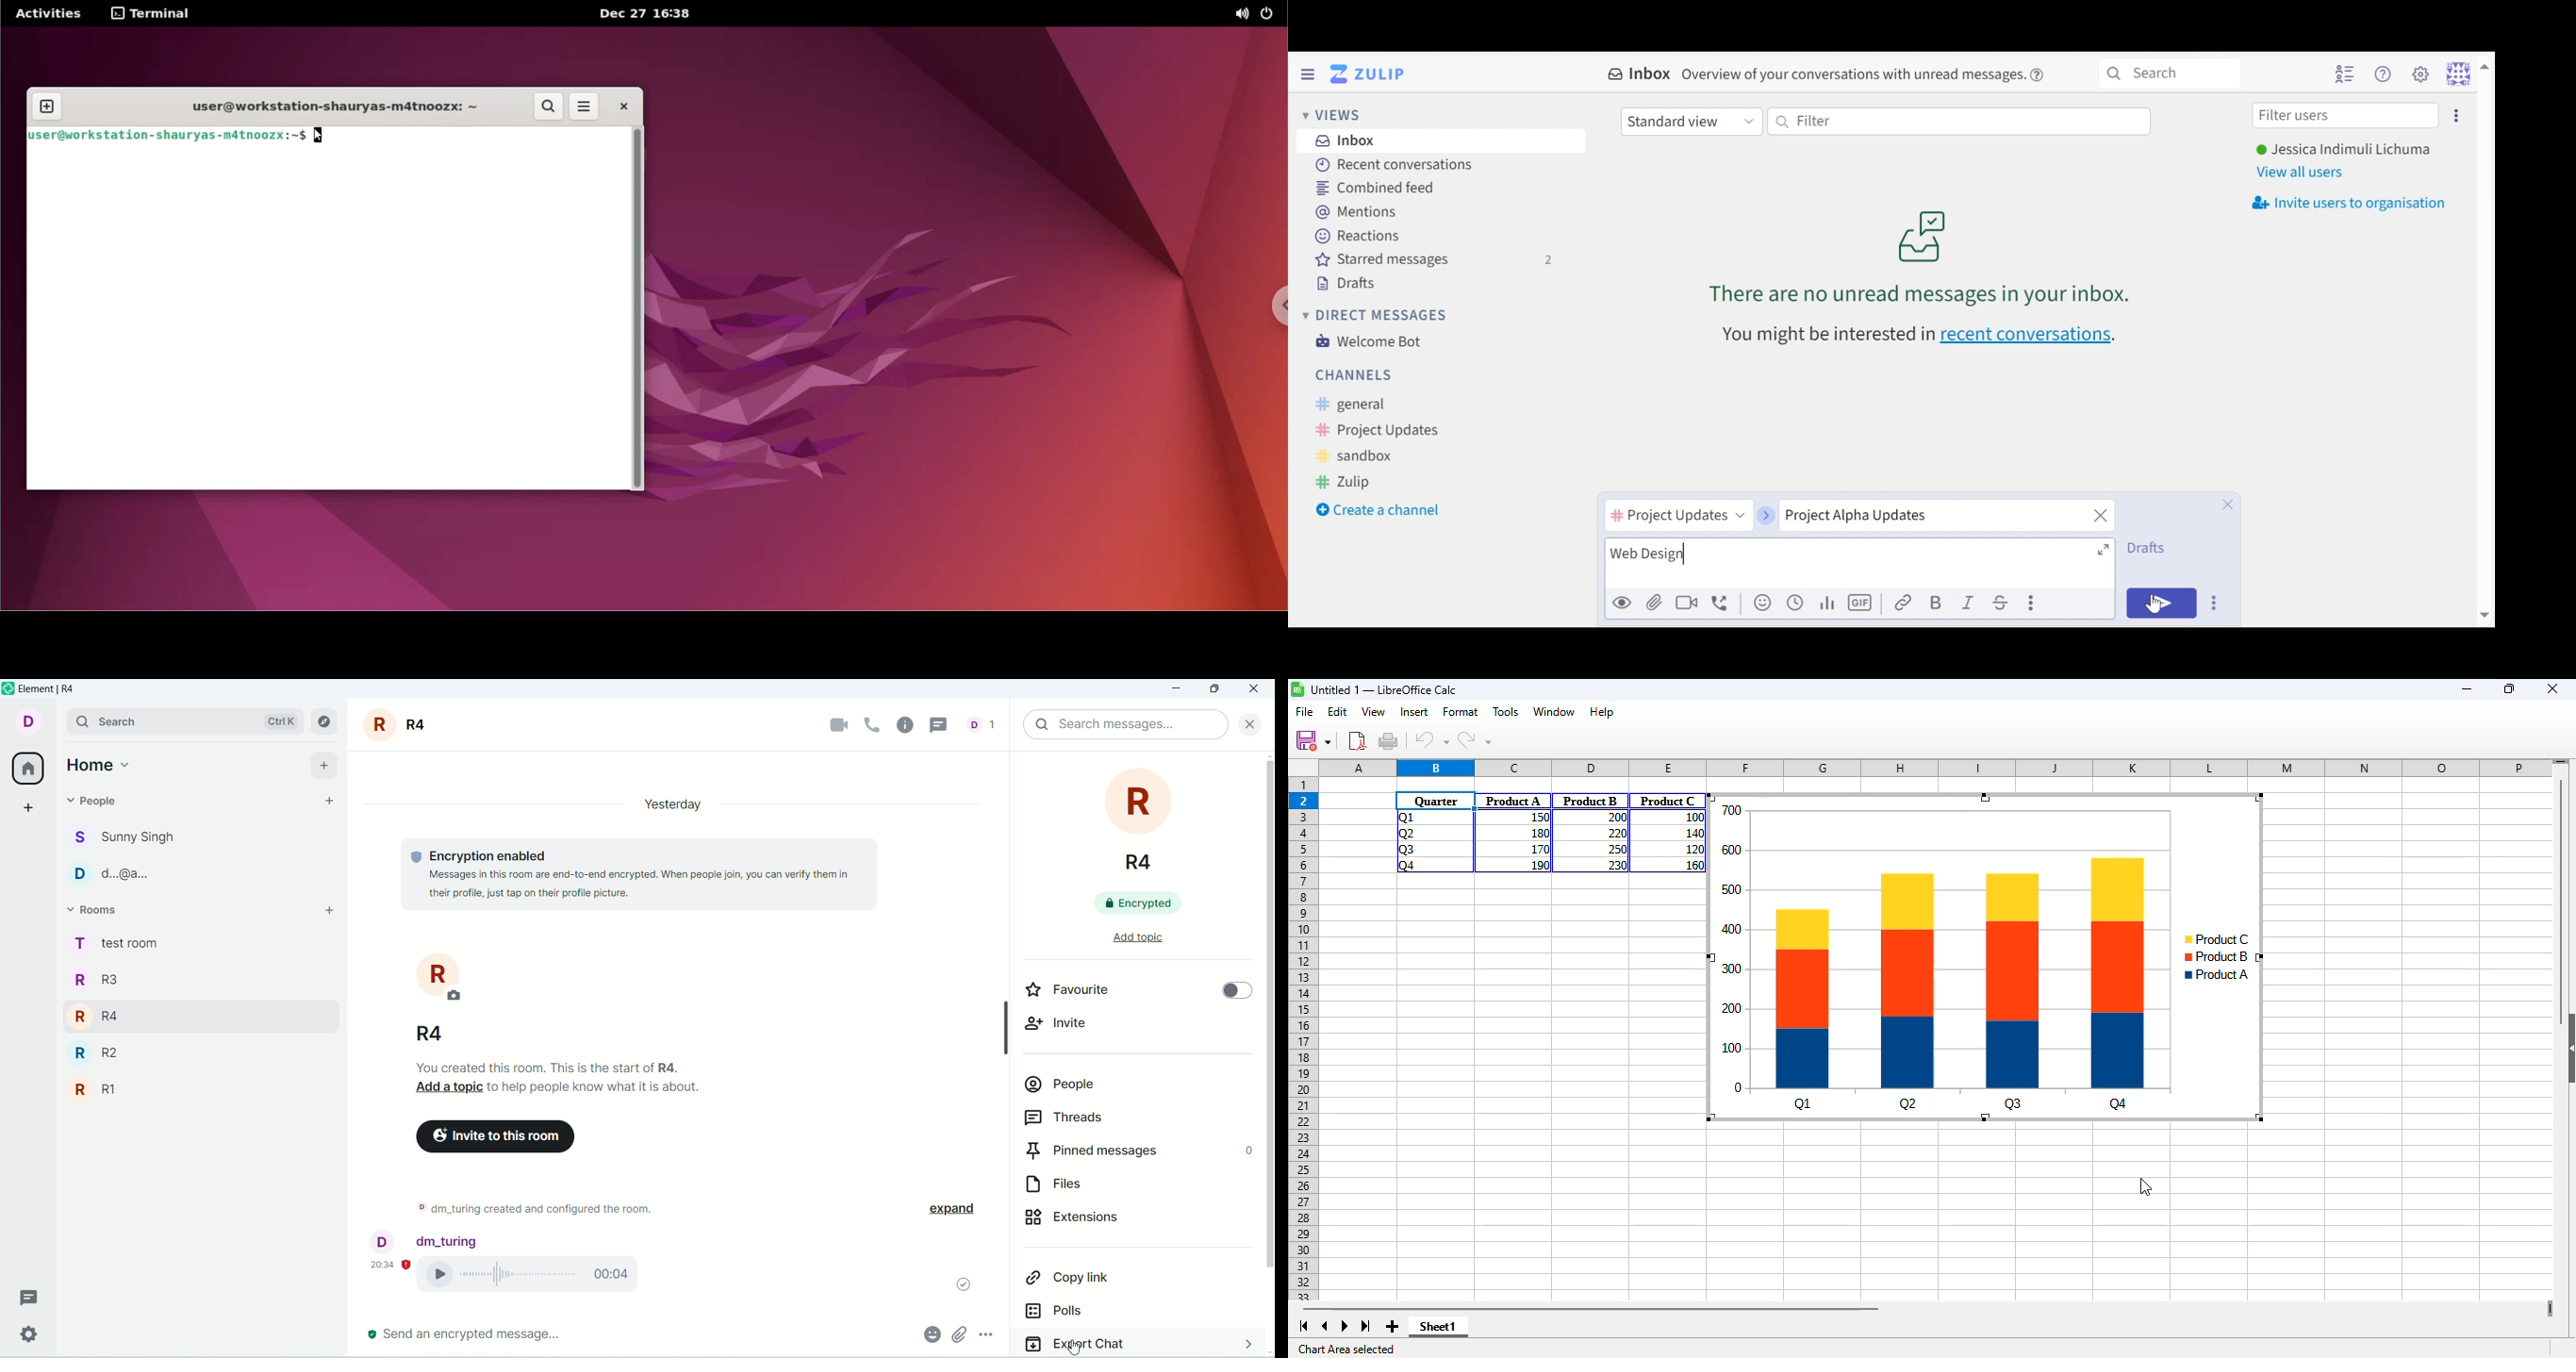  I want to click on window, so click(1555, 712).